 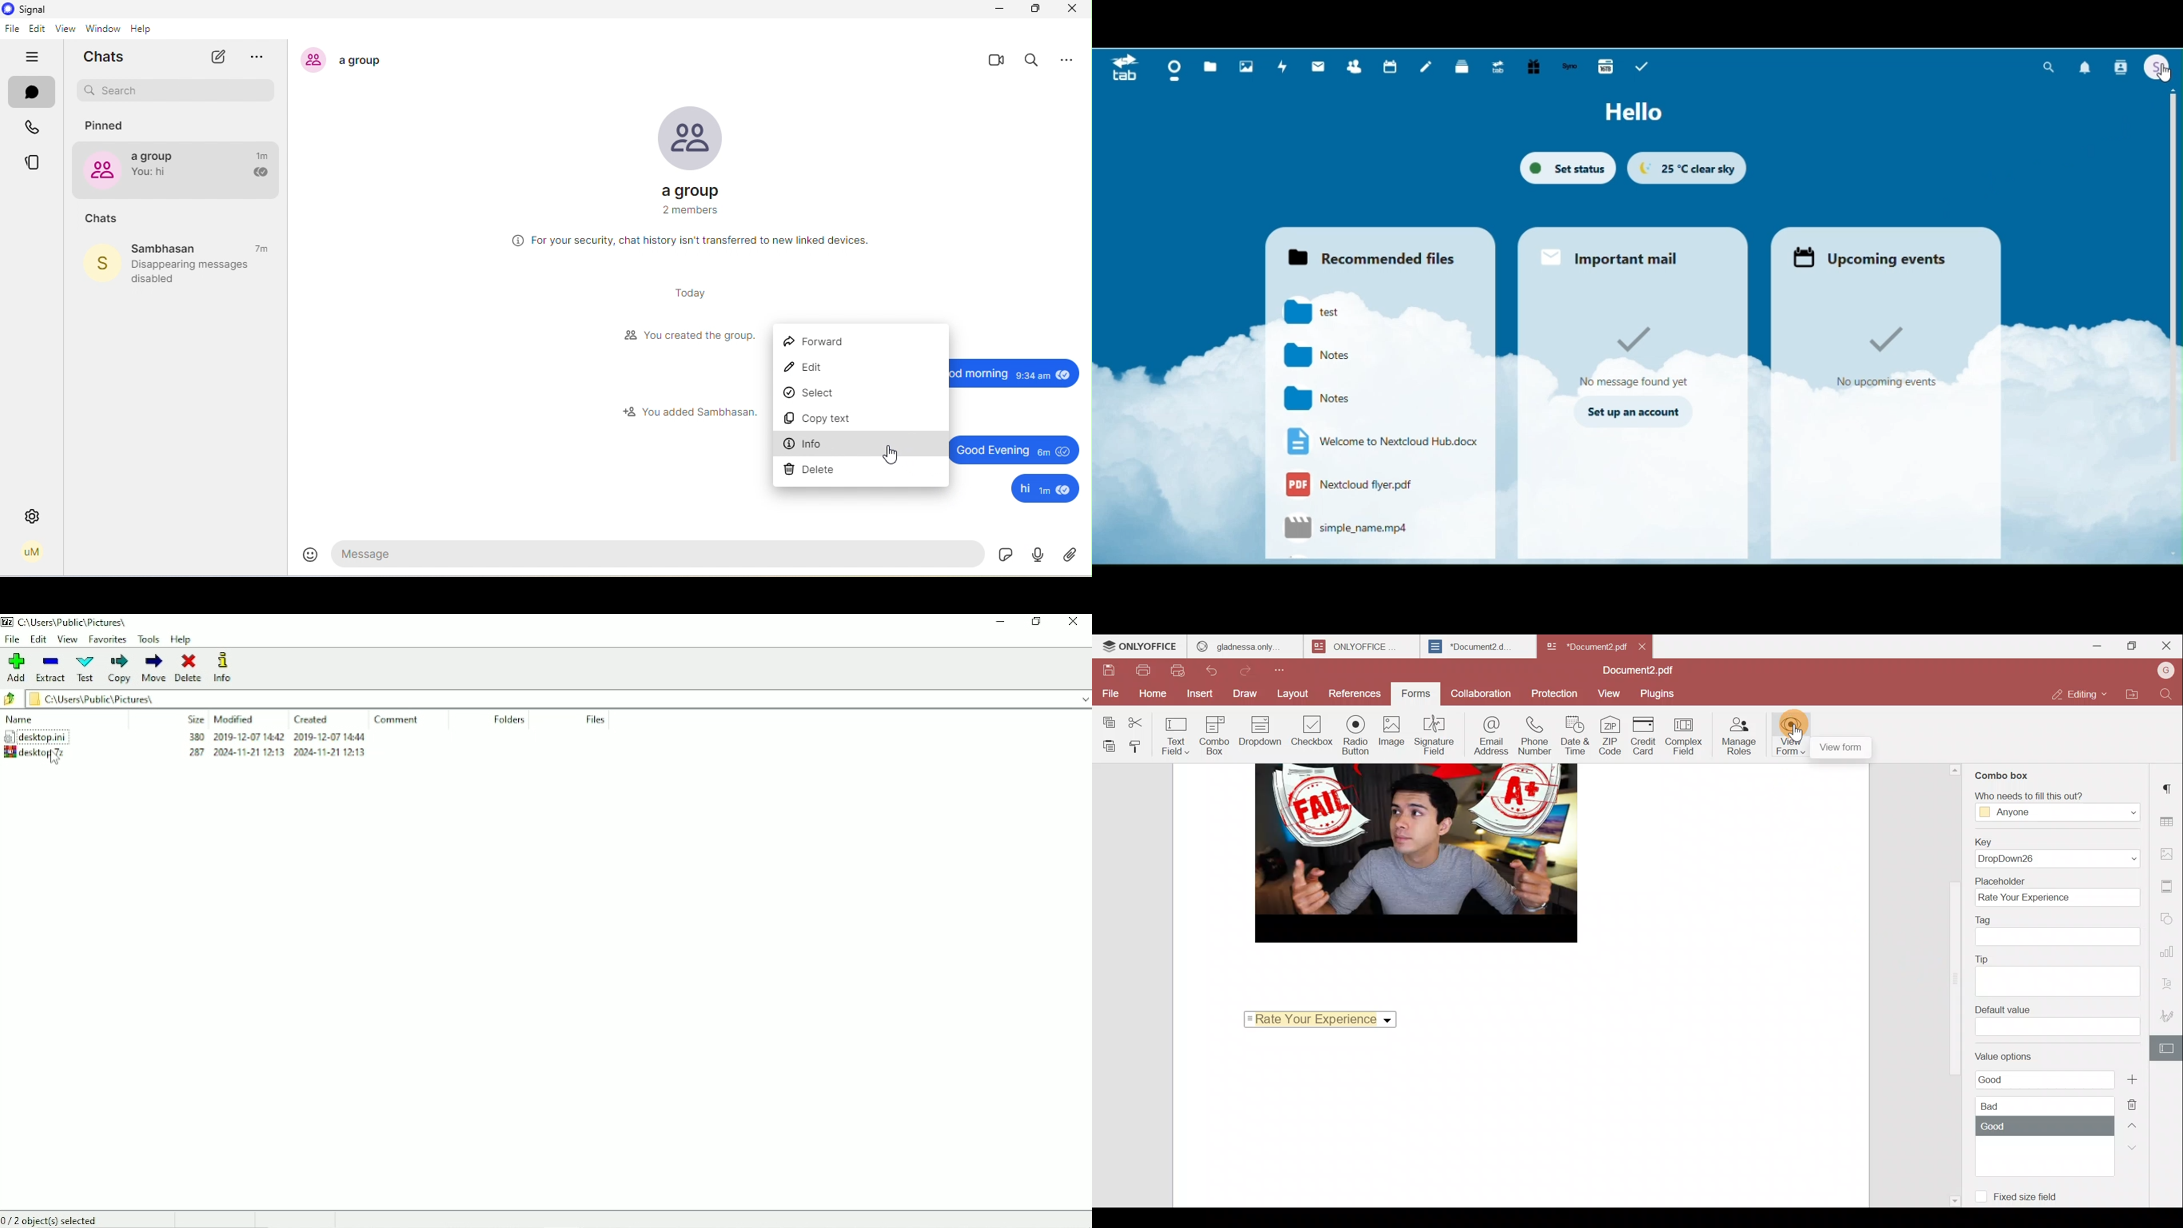 I want to click on Credit card, so click(x=1645, y=736).